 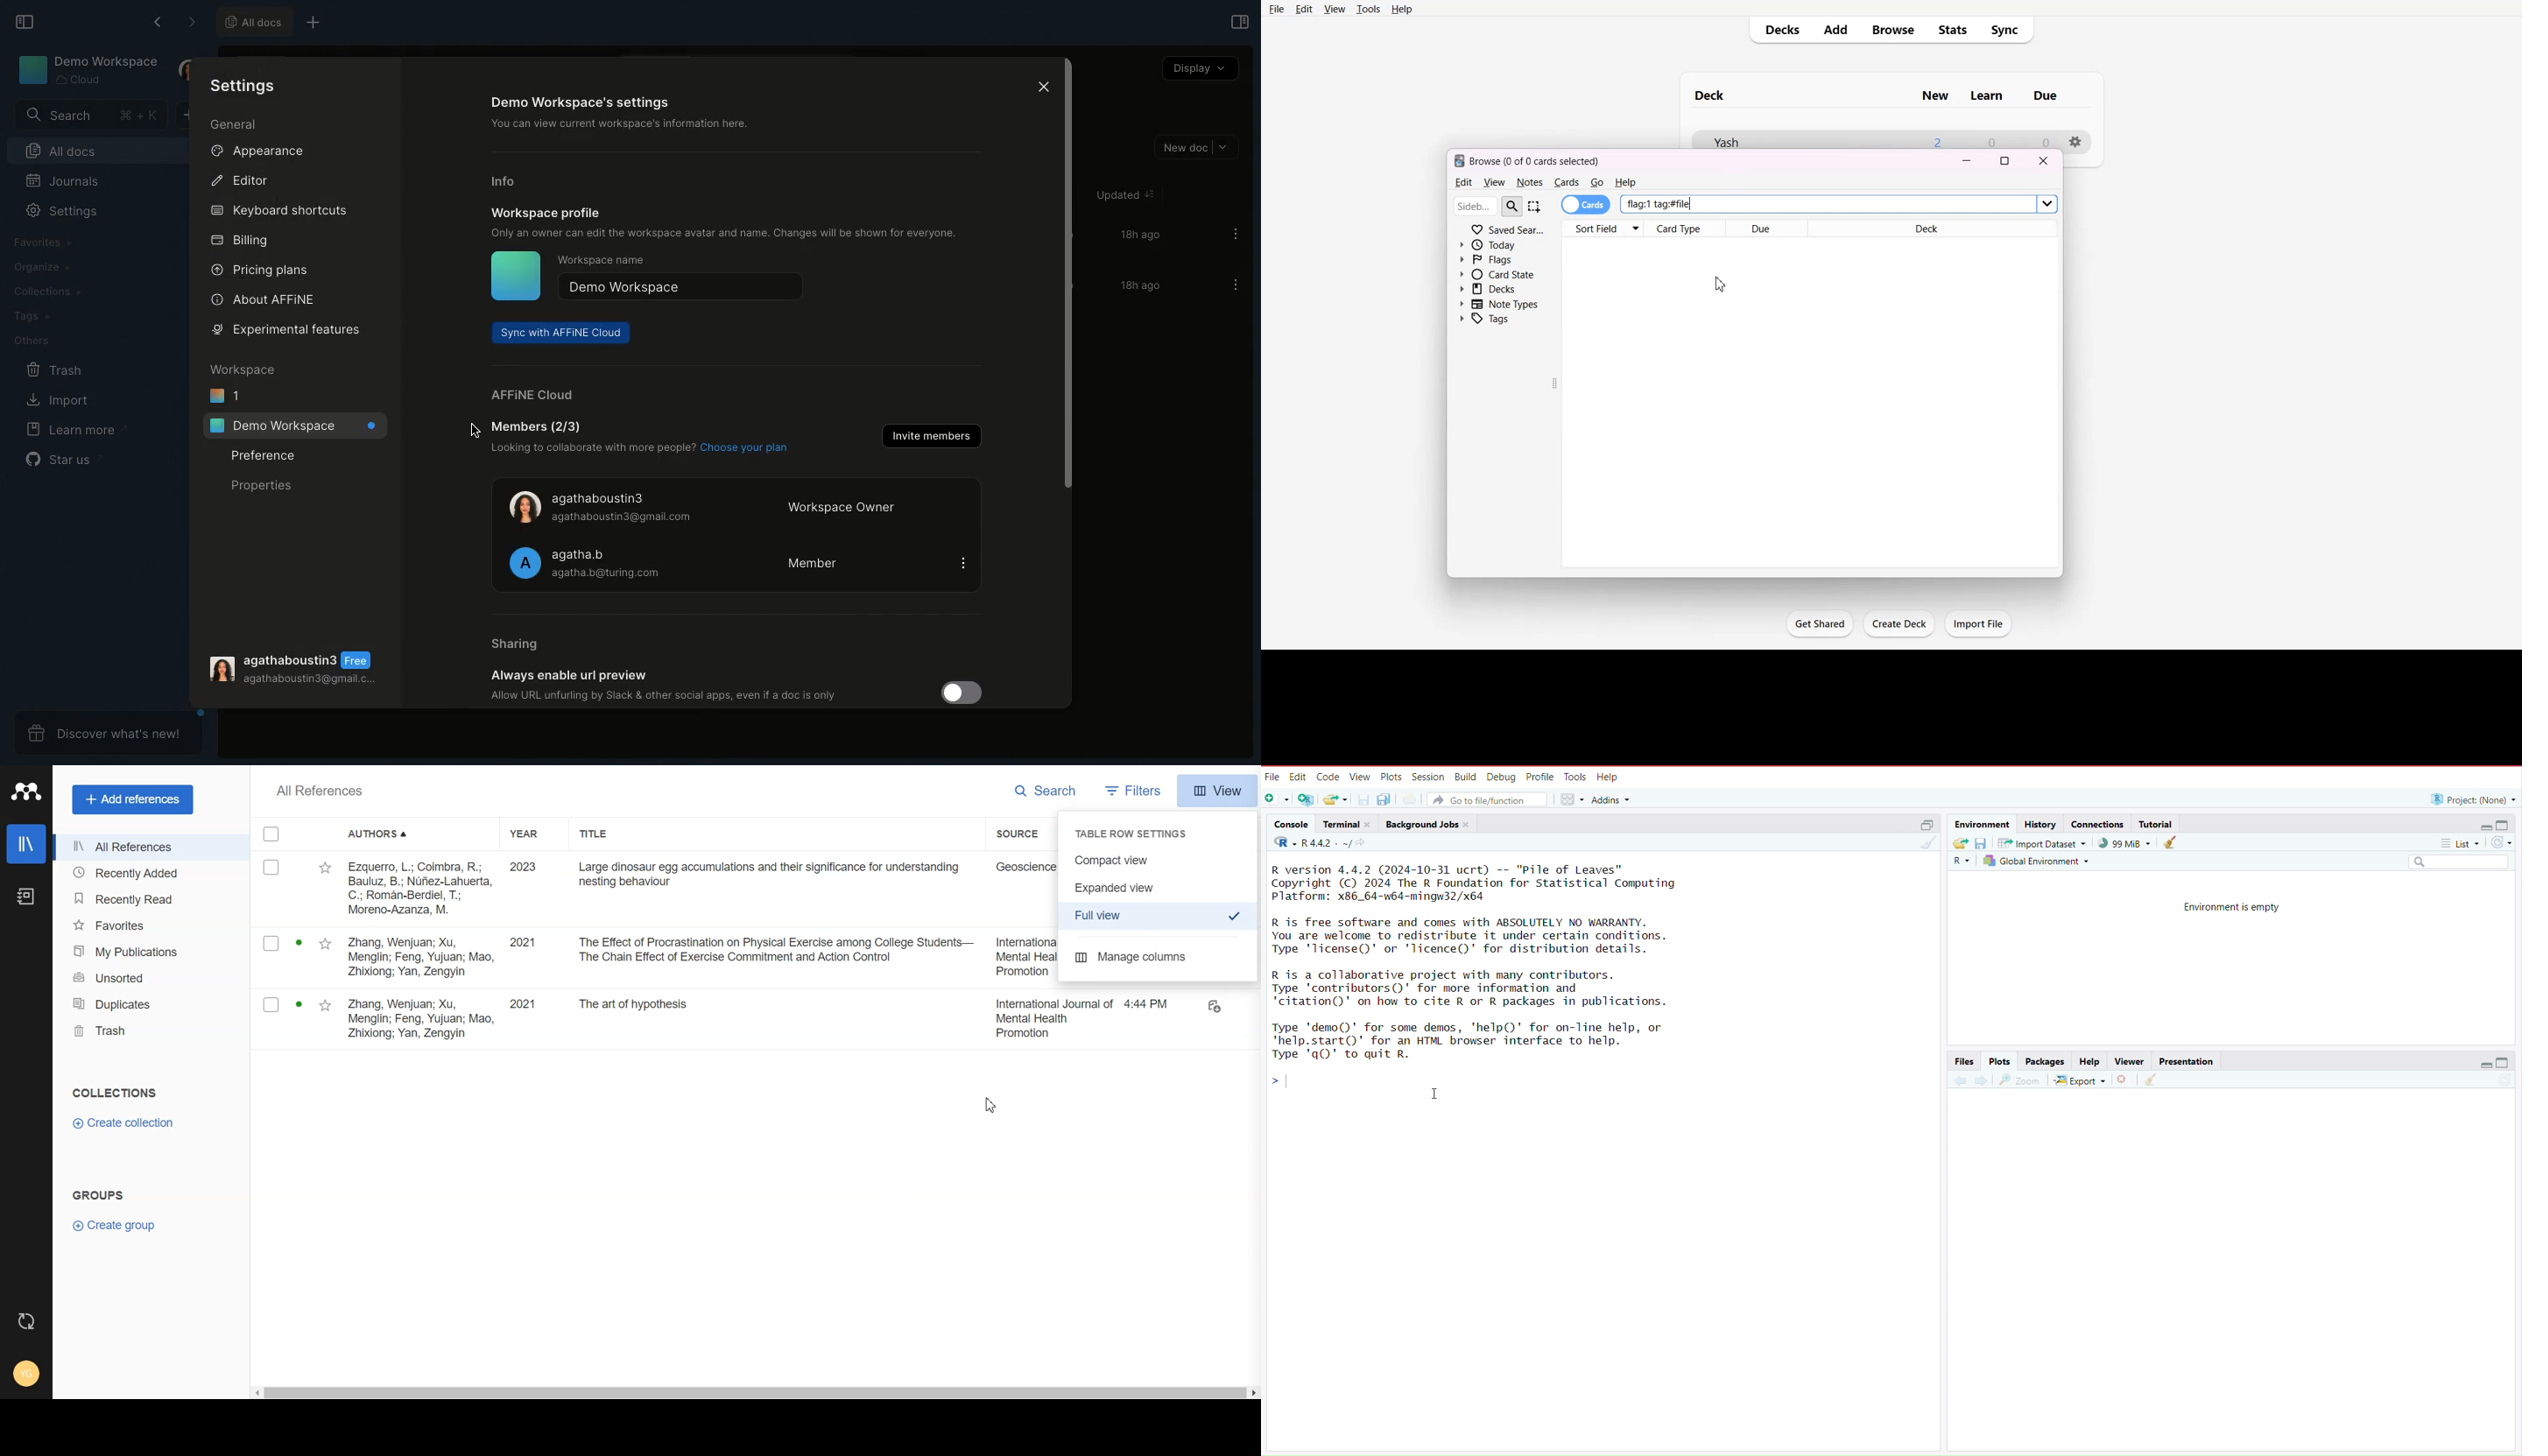 I want to click on print the current file, so click(x=1409, y=800).